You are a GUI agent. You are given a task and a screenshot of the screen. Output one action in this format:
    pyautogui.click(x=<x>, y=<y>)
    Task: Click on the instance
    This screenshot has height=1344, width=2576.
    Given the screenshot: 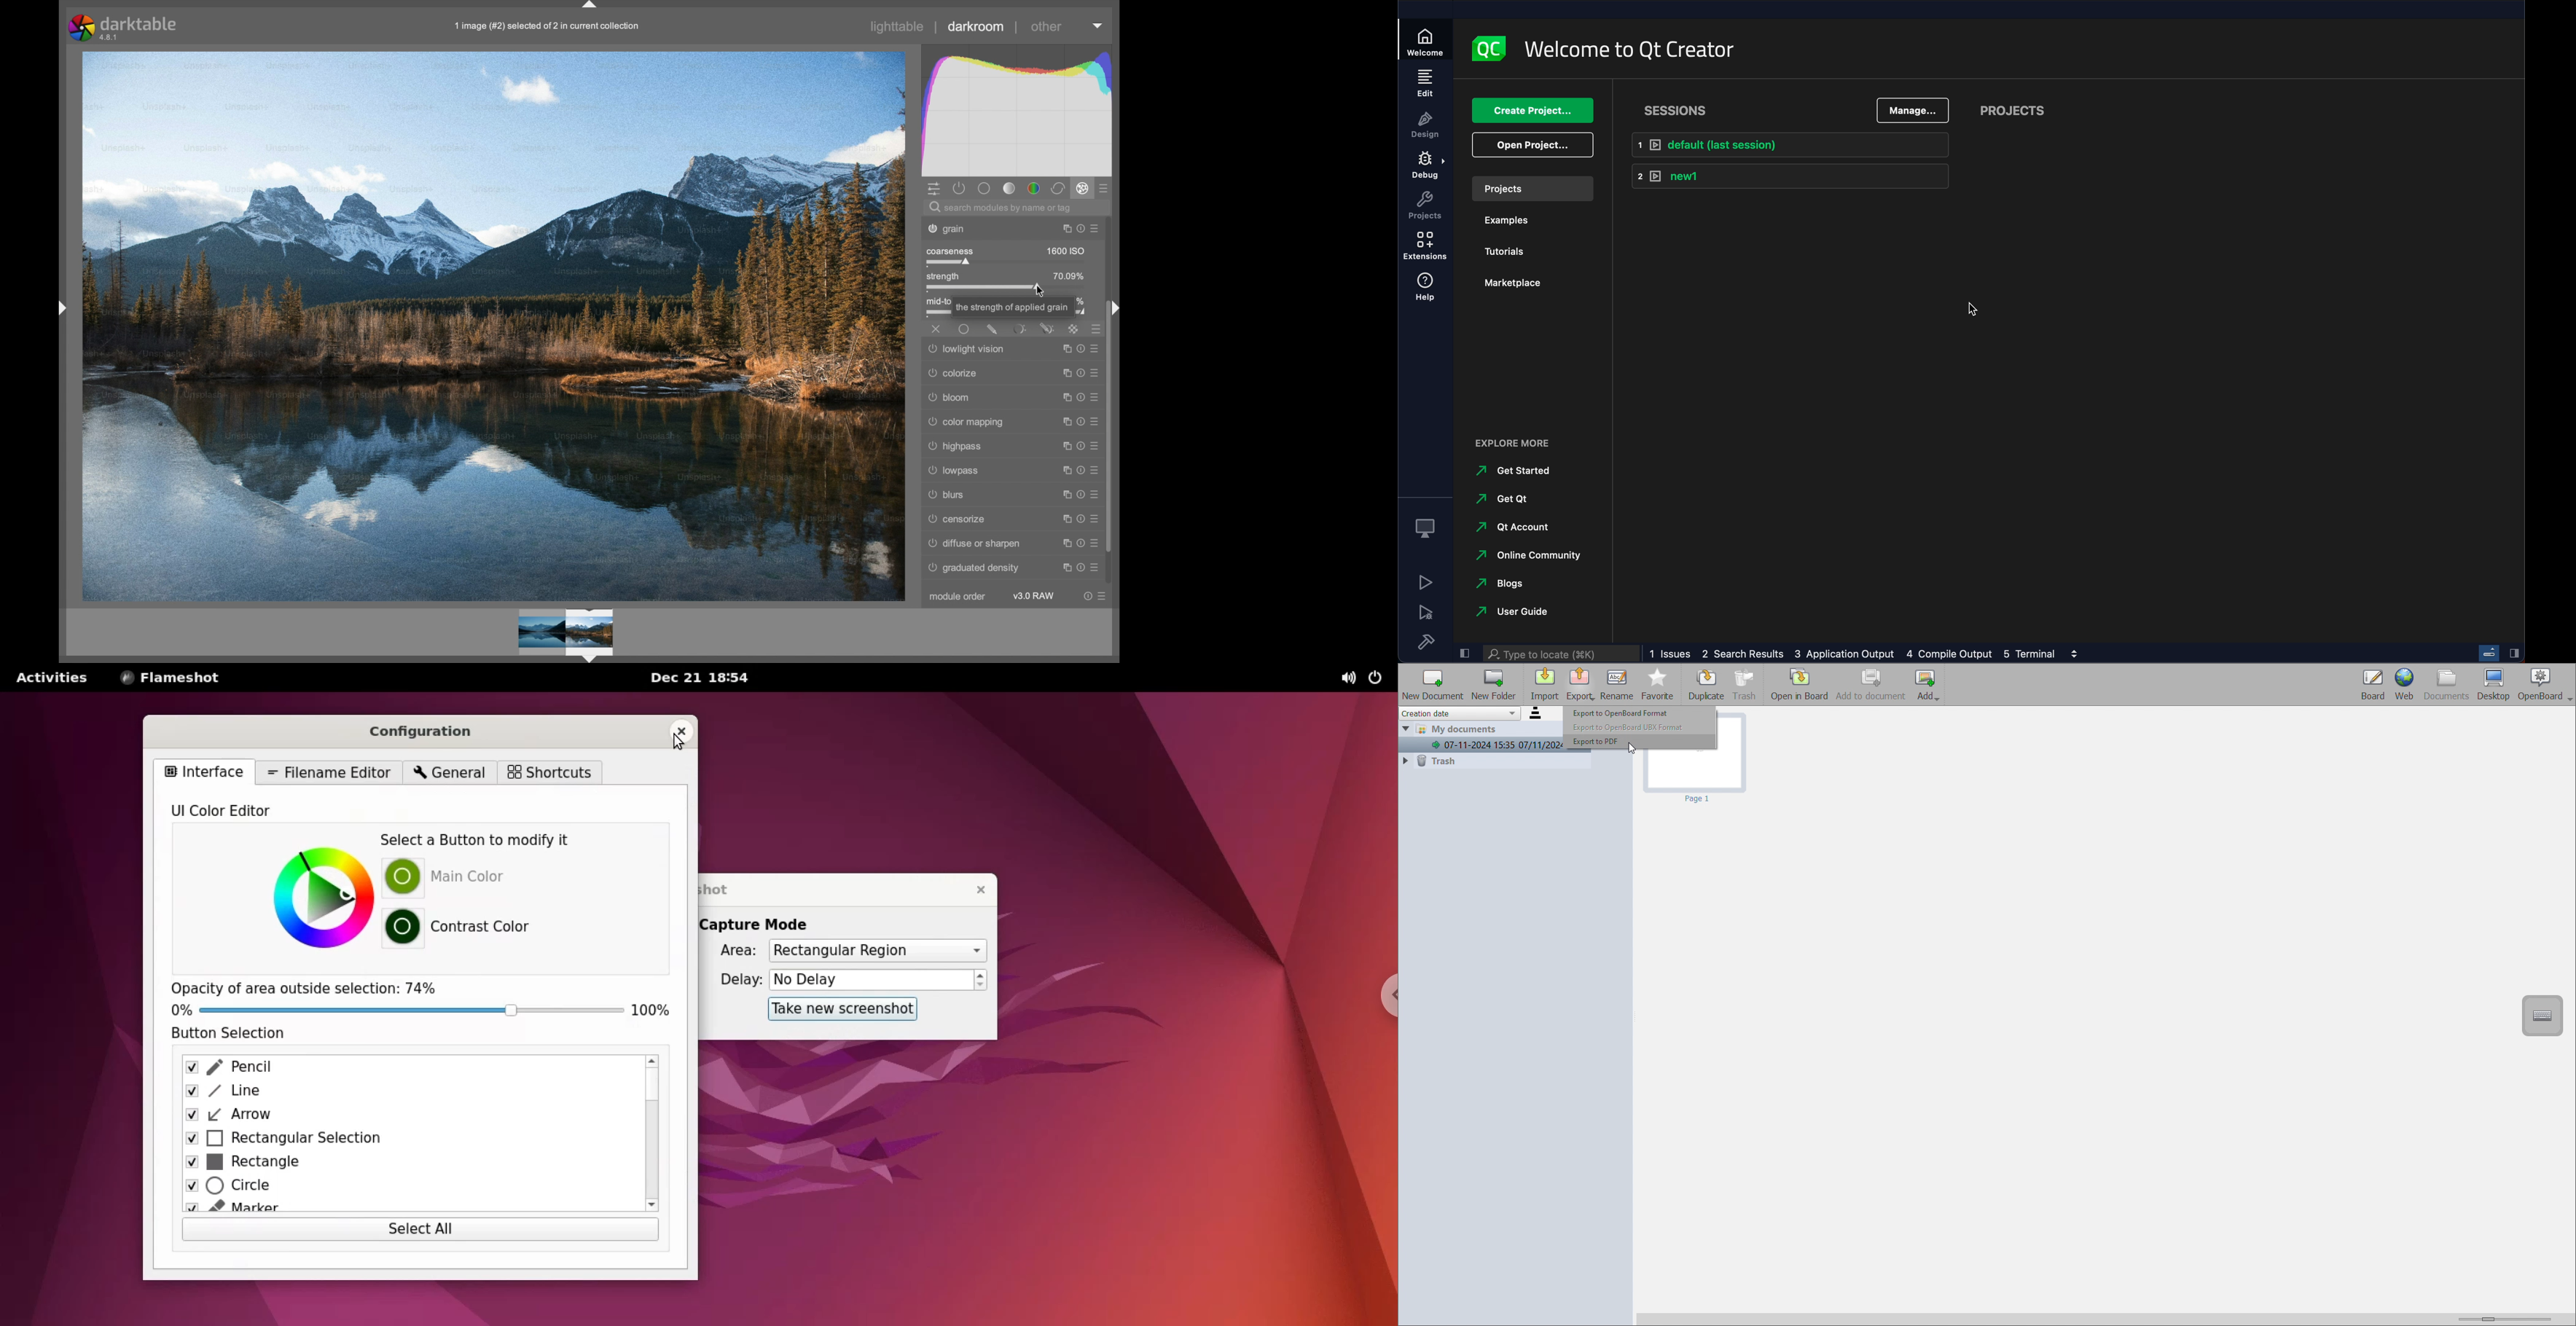 What is the action you would take?
    pyautogui.click(x=1063, y=373)
    